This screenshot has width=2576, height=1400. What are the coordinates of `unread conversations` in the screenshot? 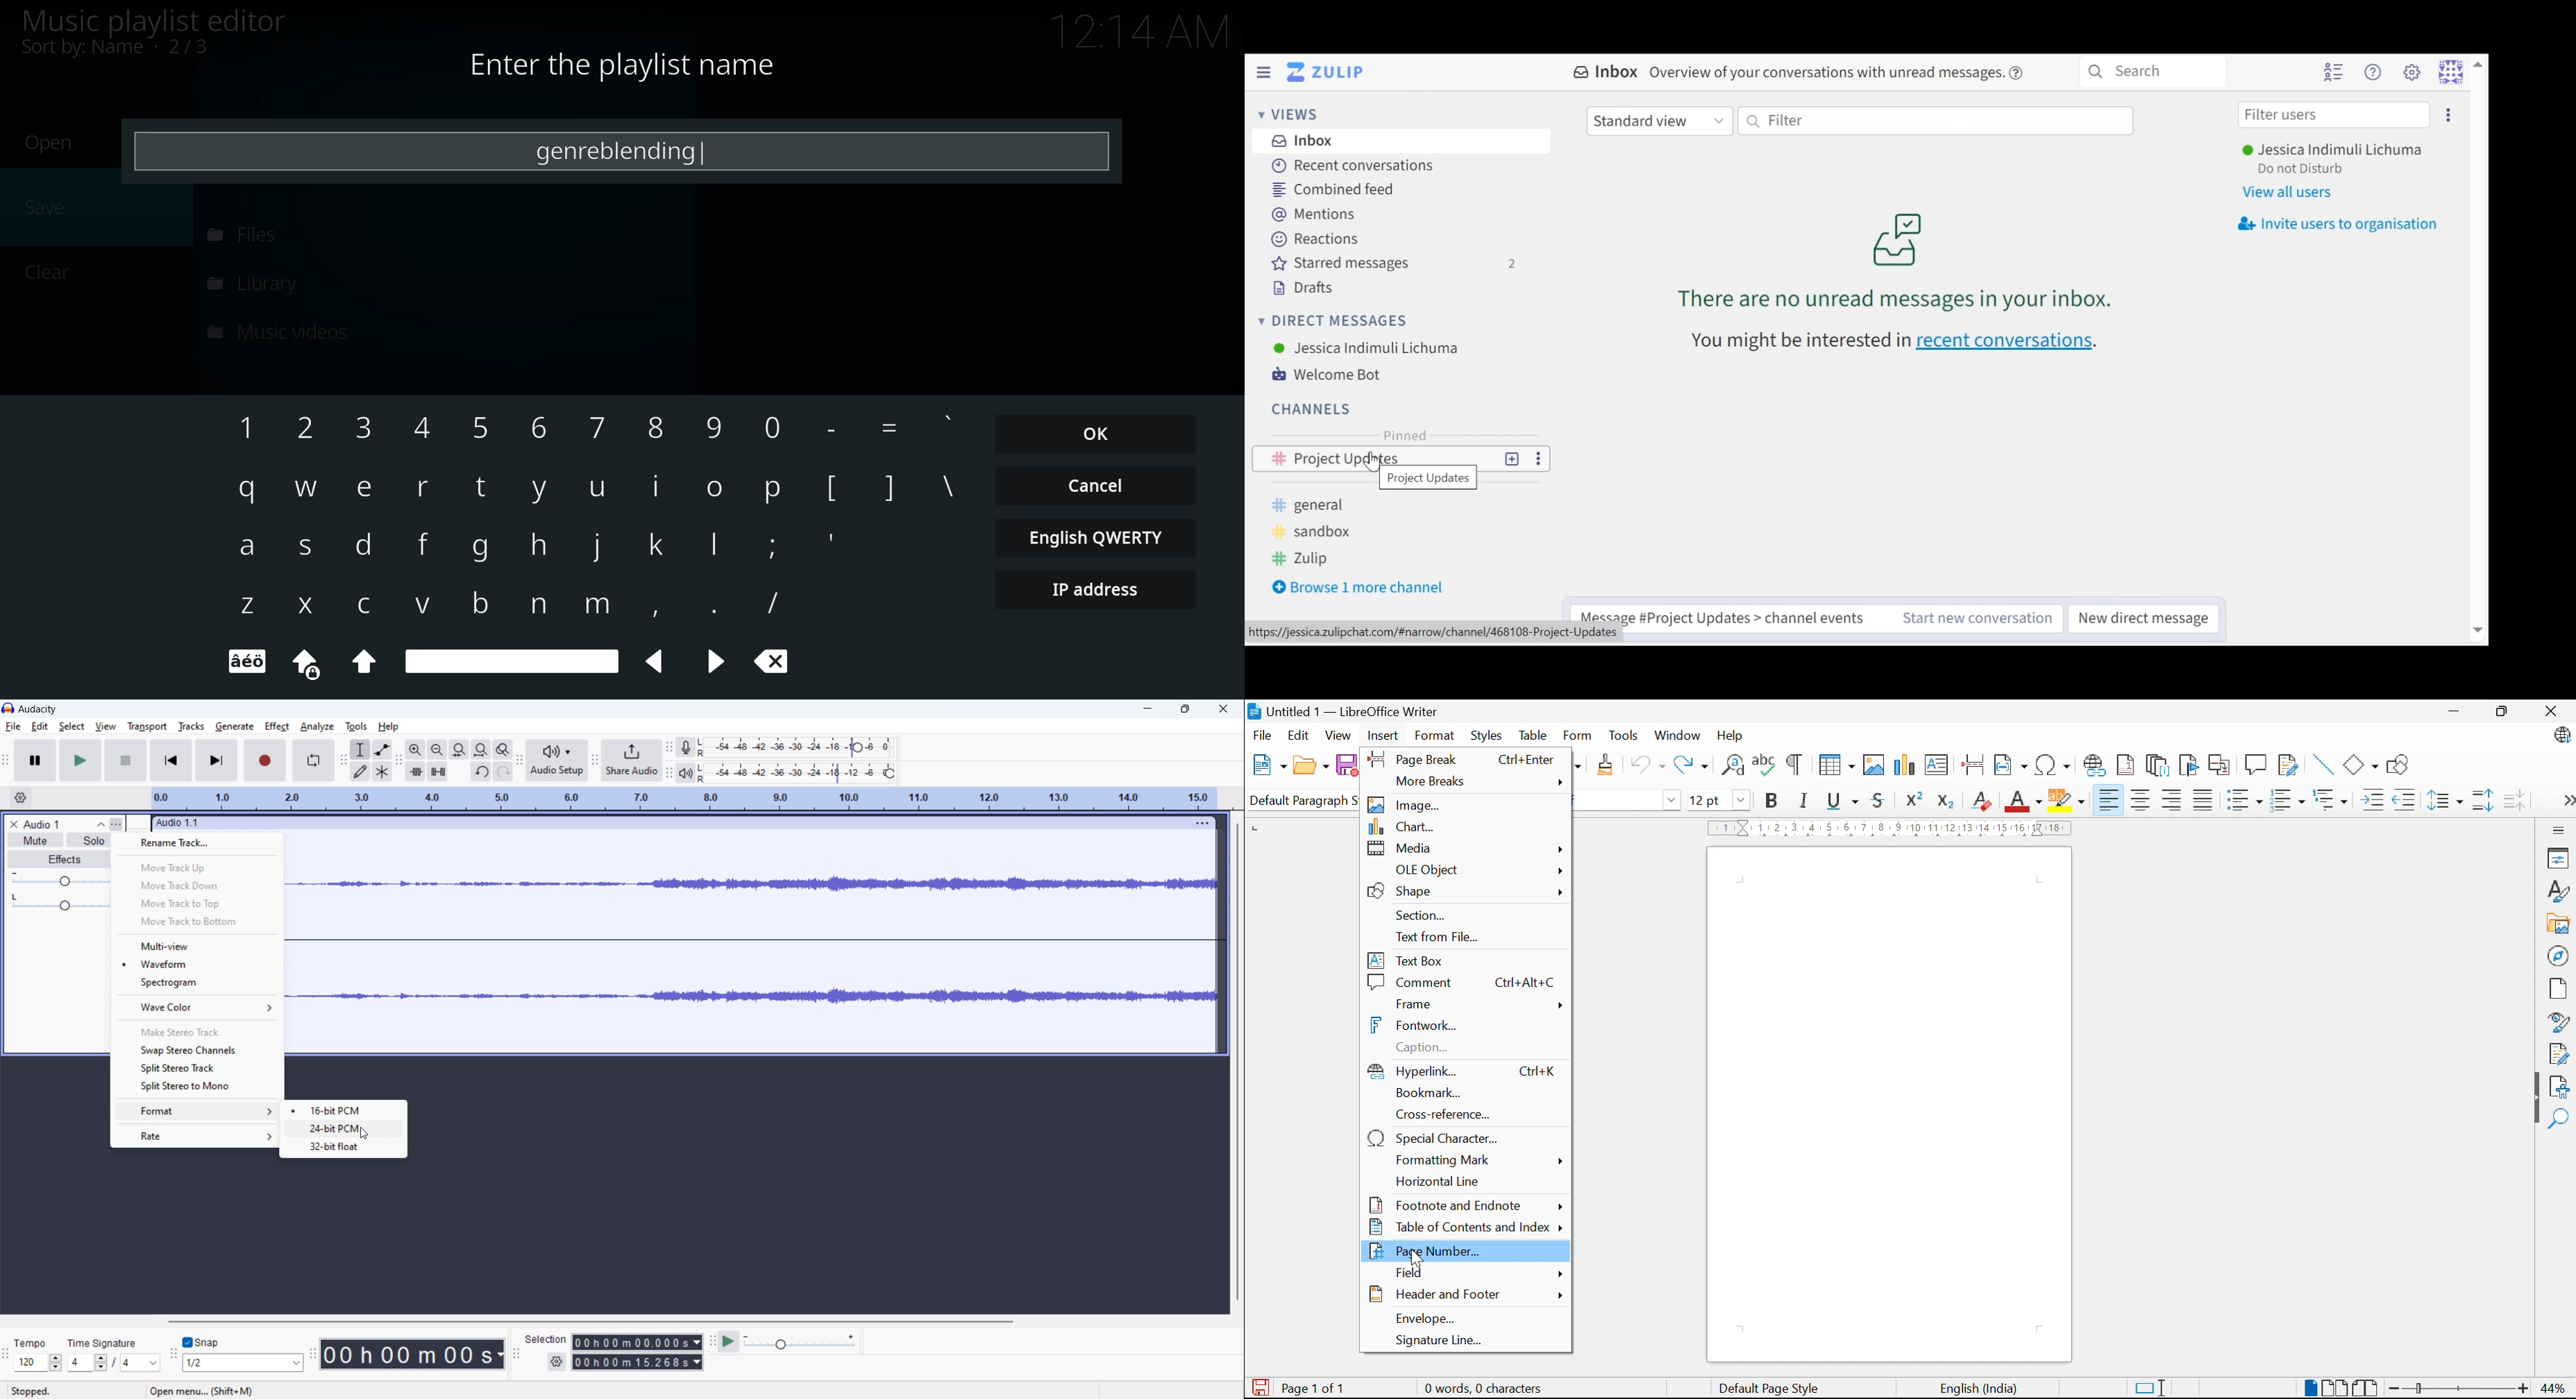 It's located at (1894, 262).